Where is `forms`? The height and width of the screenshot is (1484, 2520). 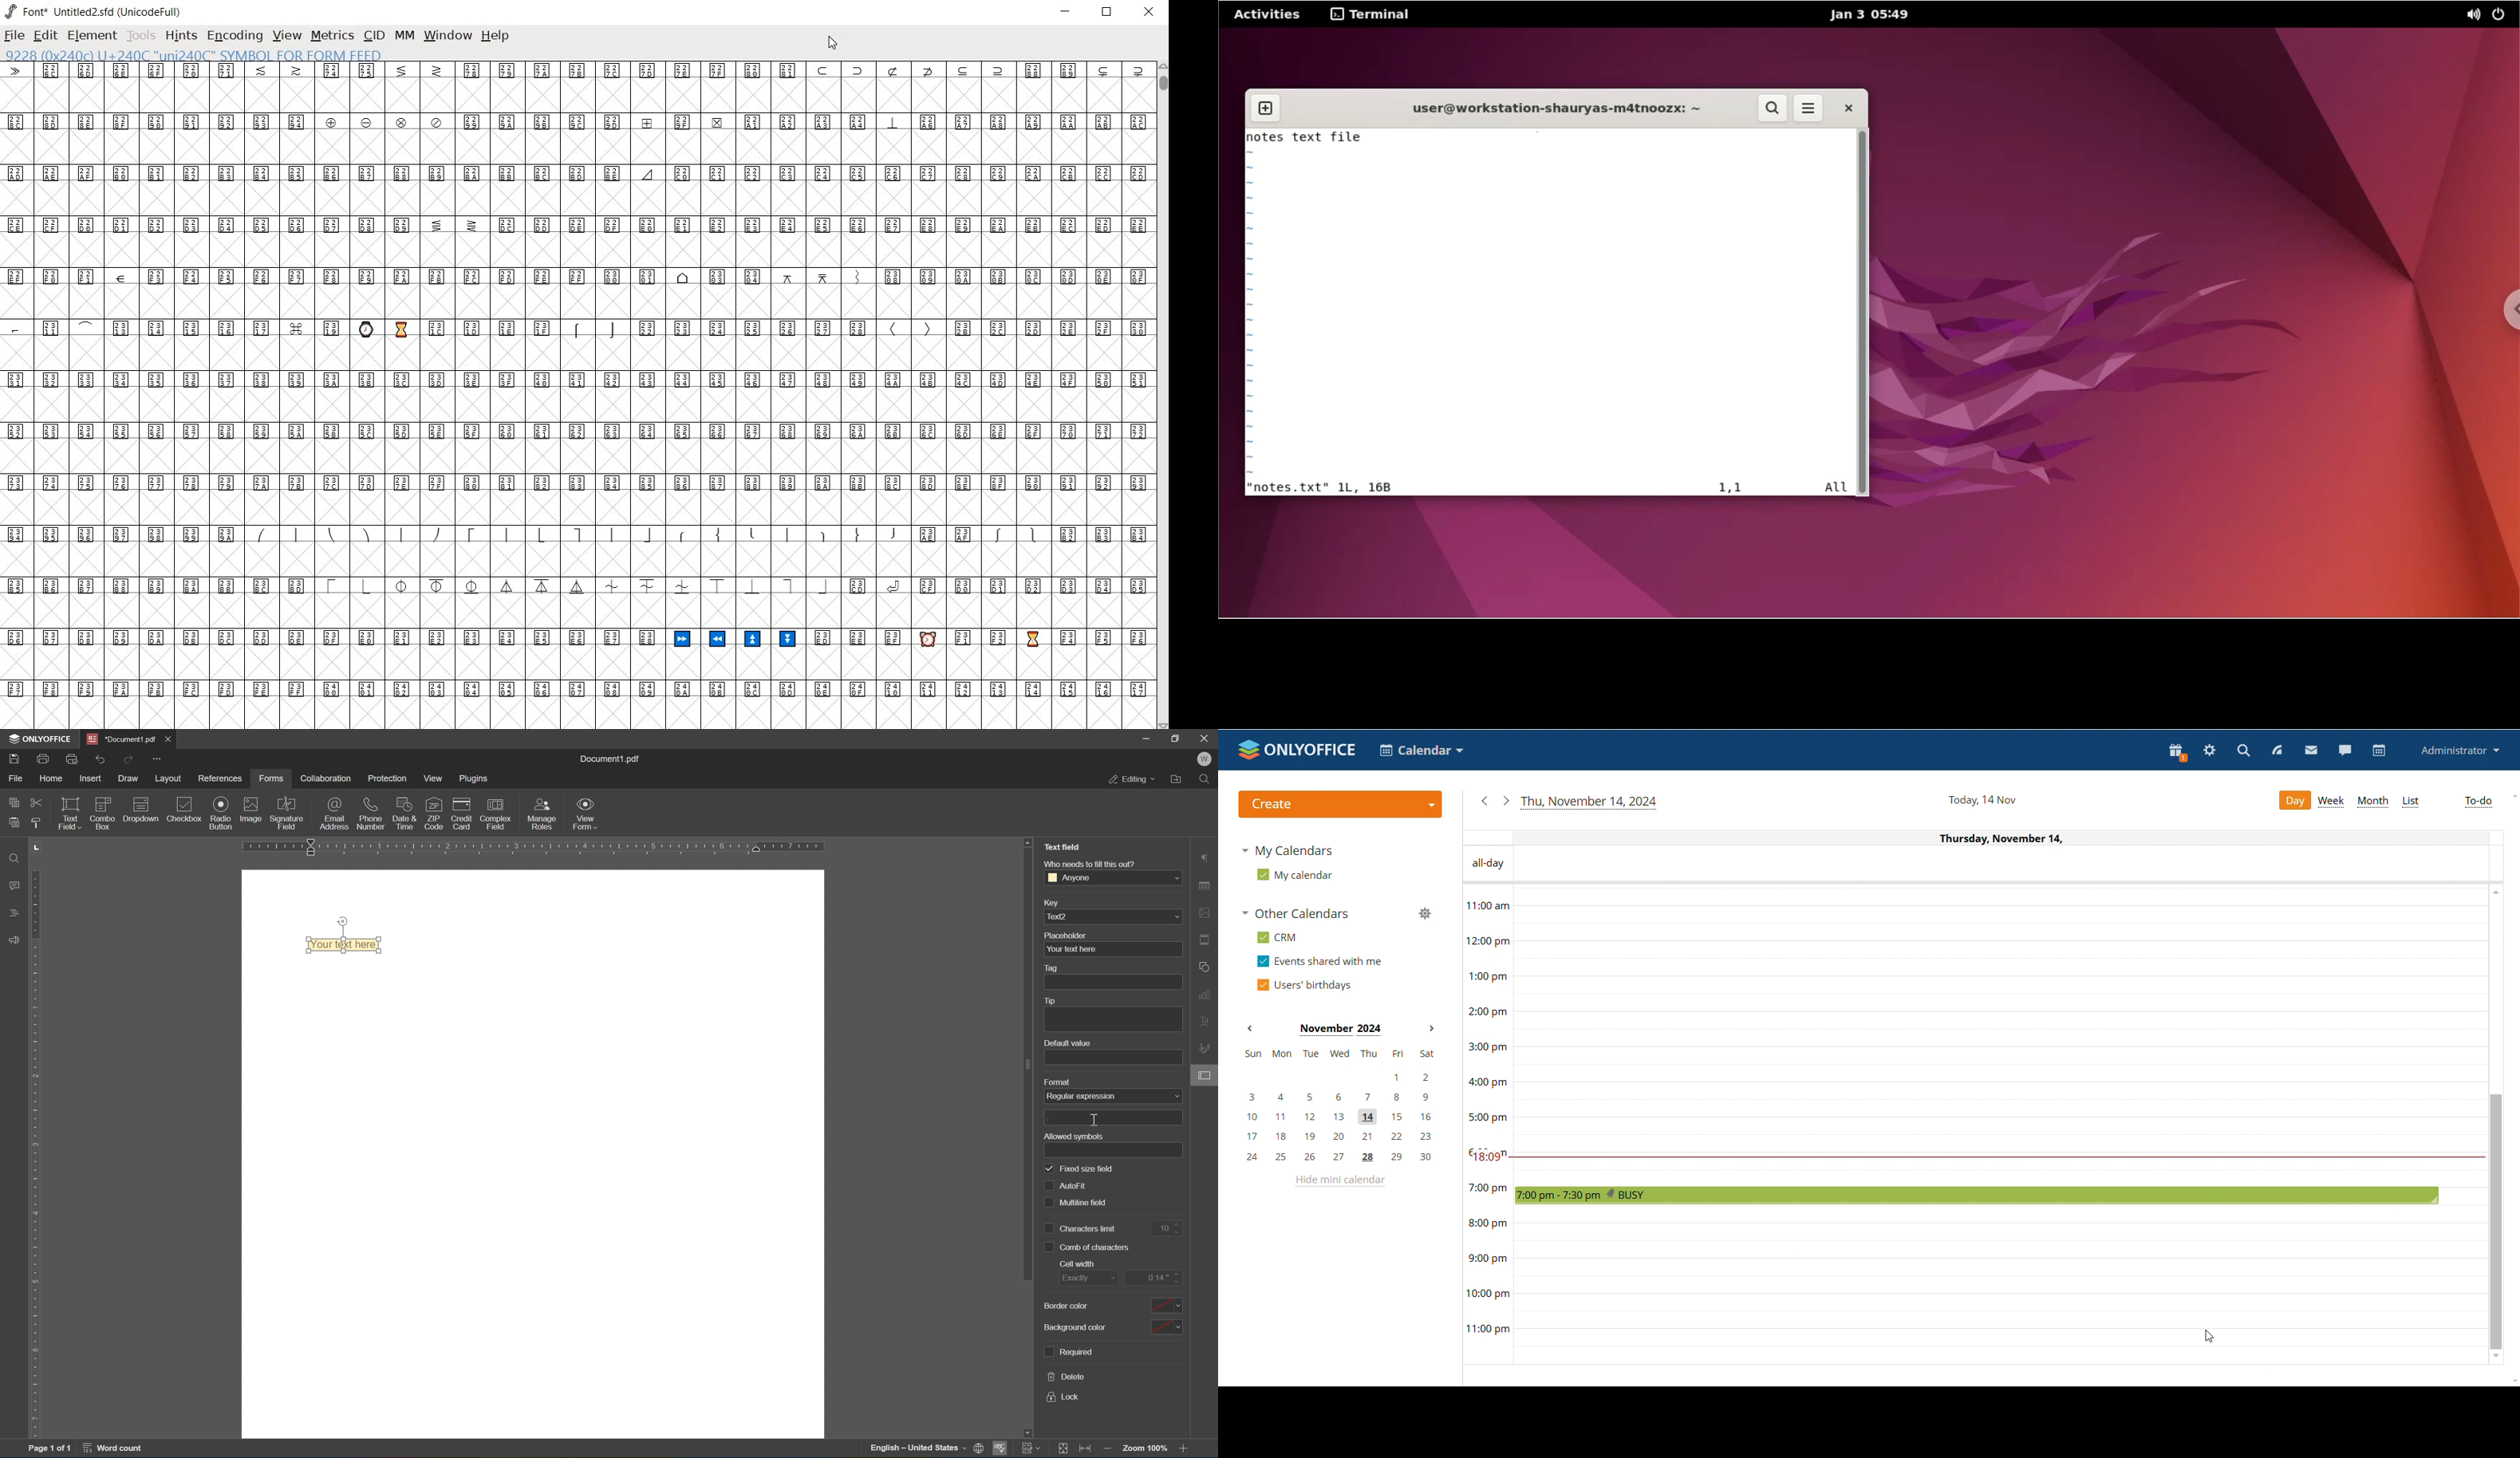 forms is located at coordinates (270, 779).